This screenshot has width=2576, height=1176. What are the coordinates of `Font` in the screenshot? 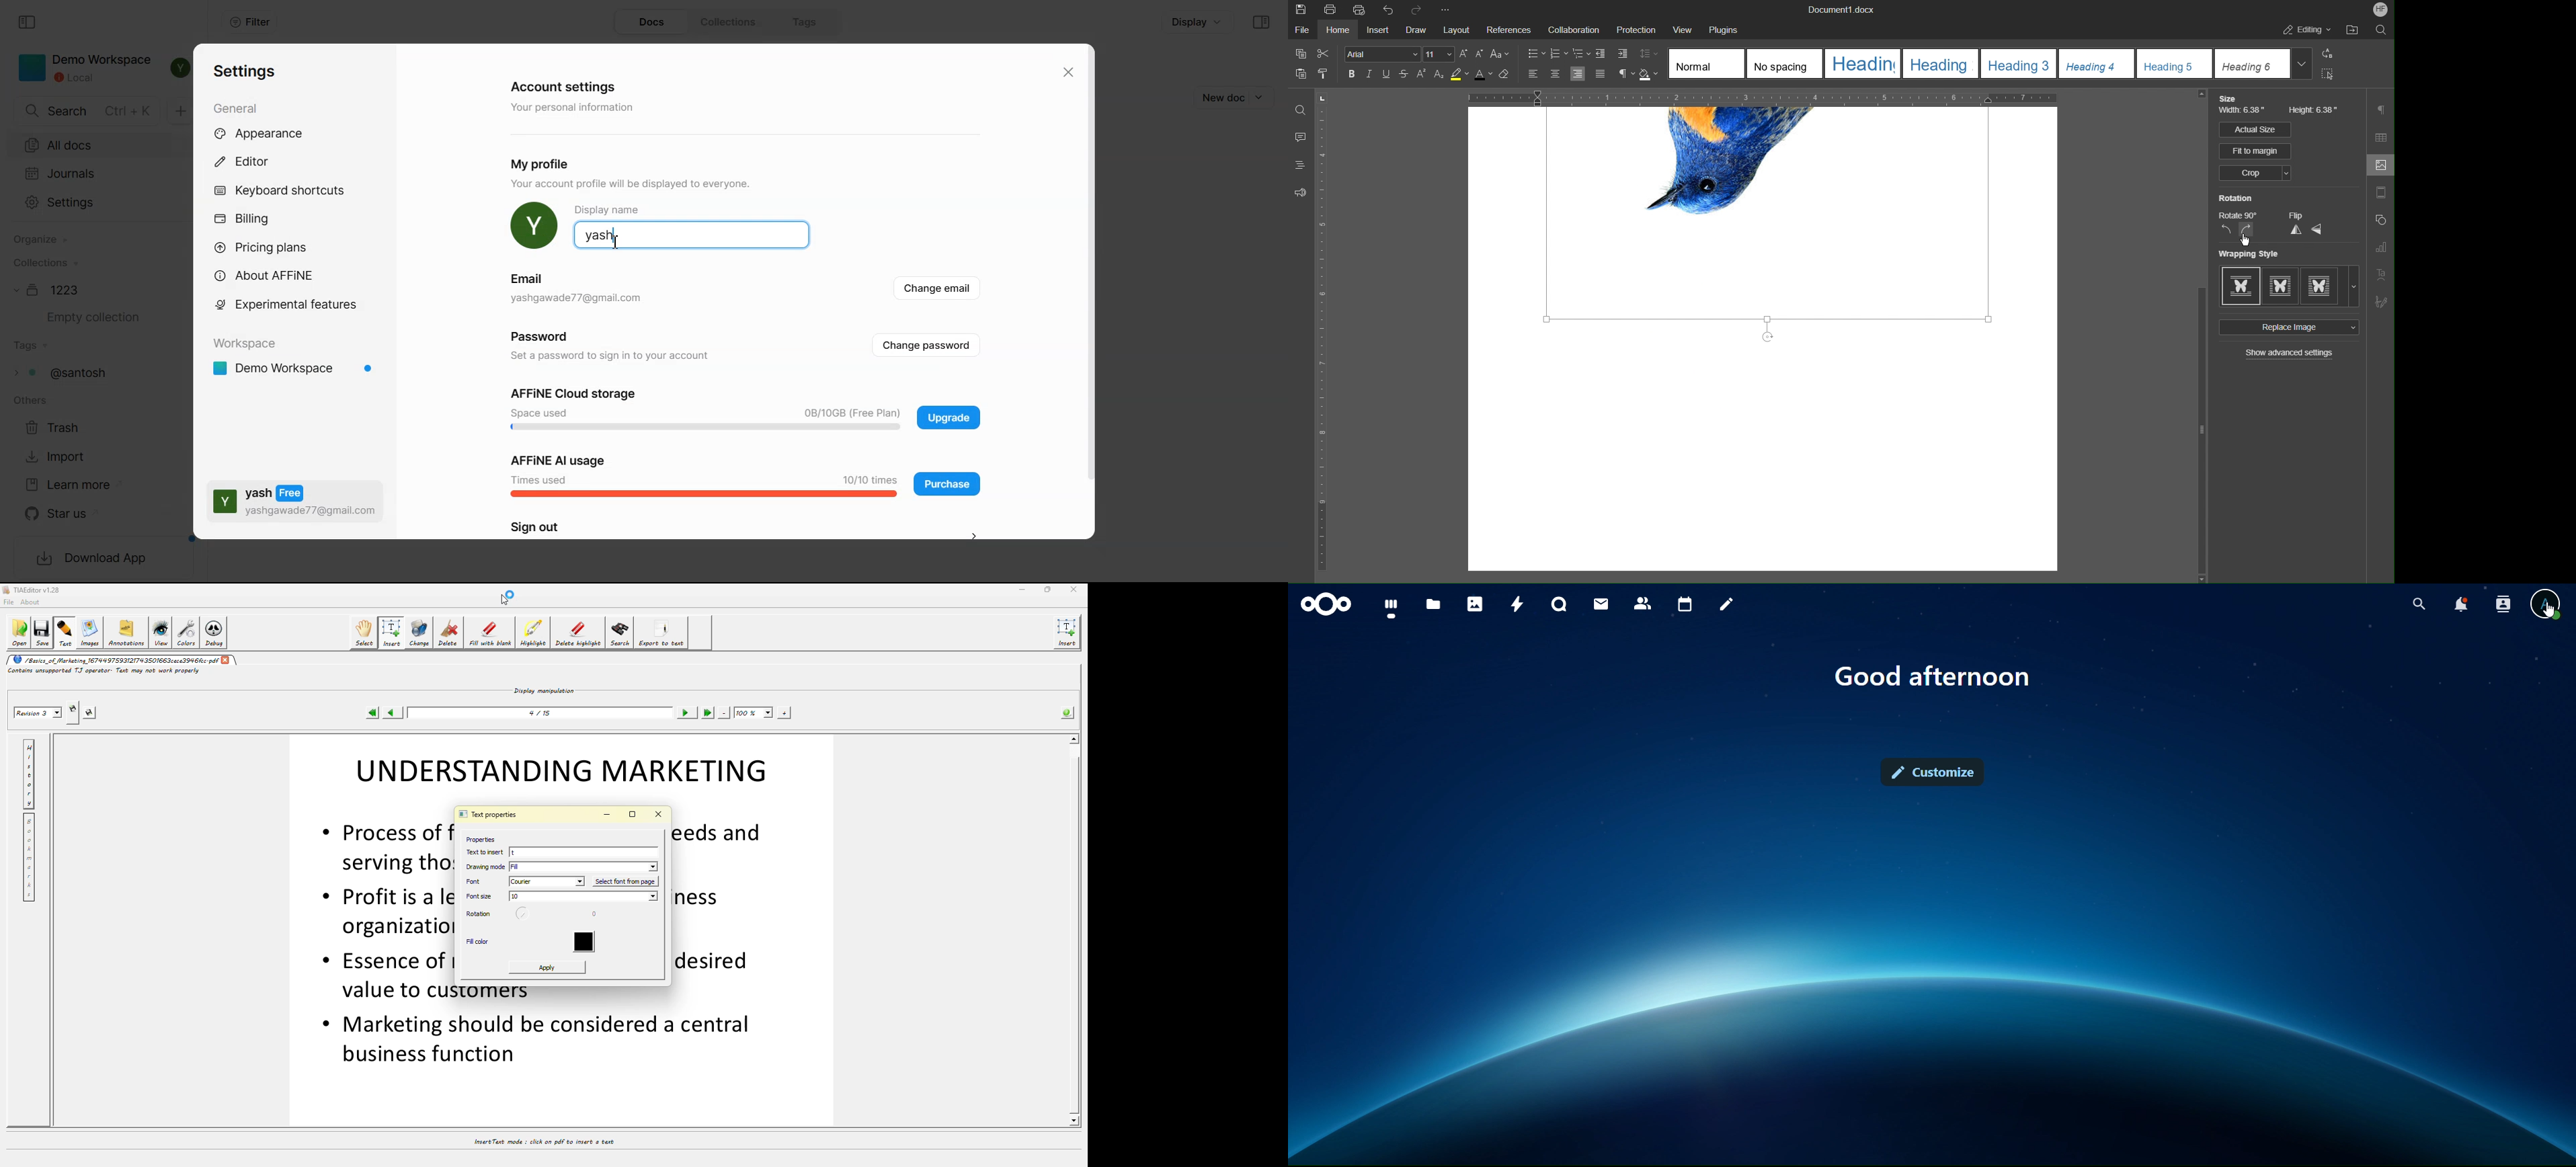 It's located at (1382, 53).